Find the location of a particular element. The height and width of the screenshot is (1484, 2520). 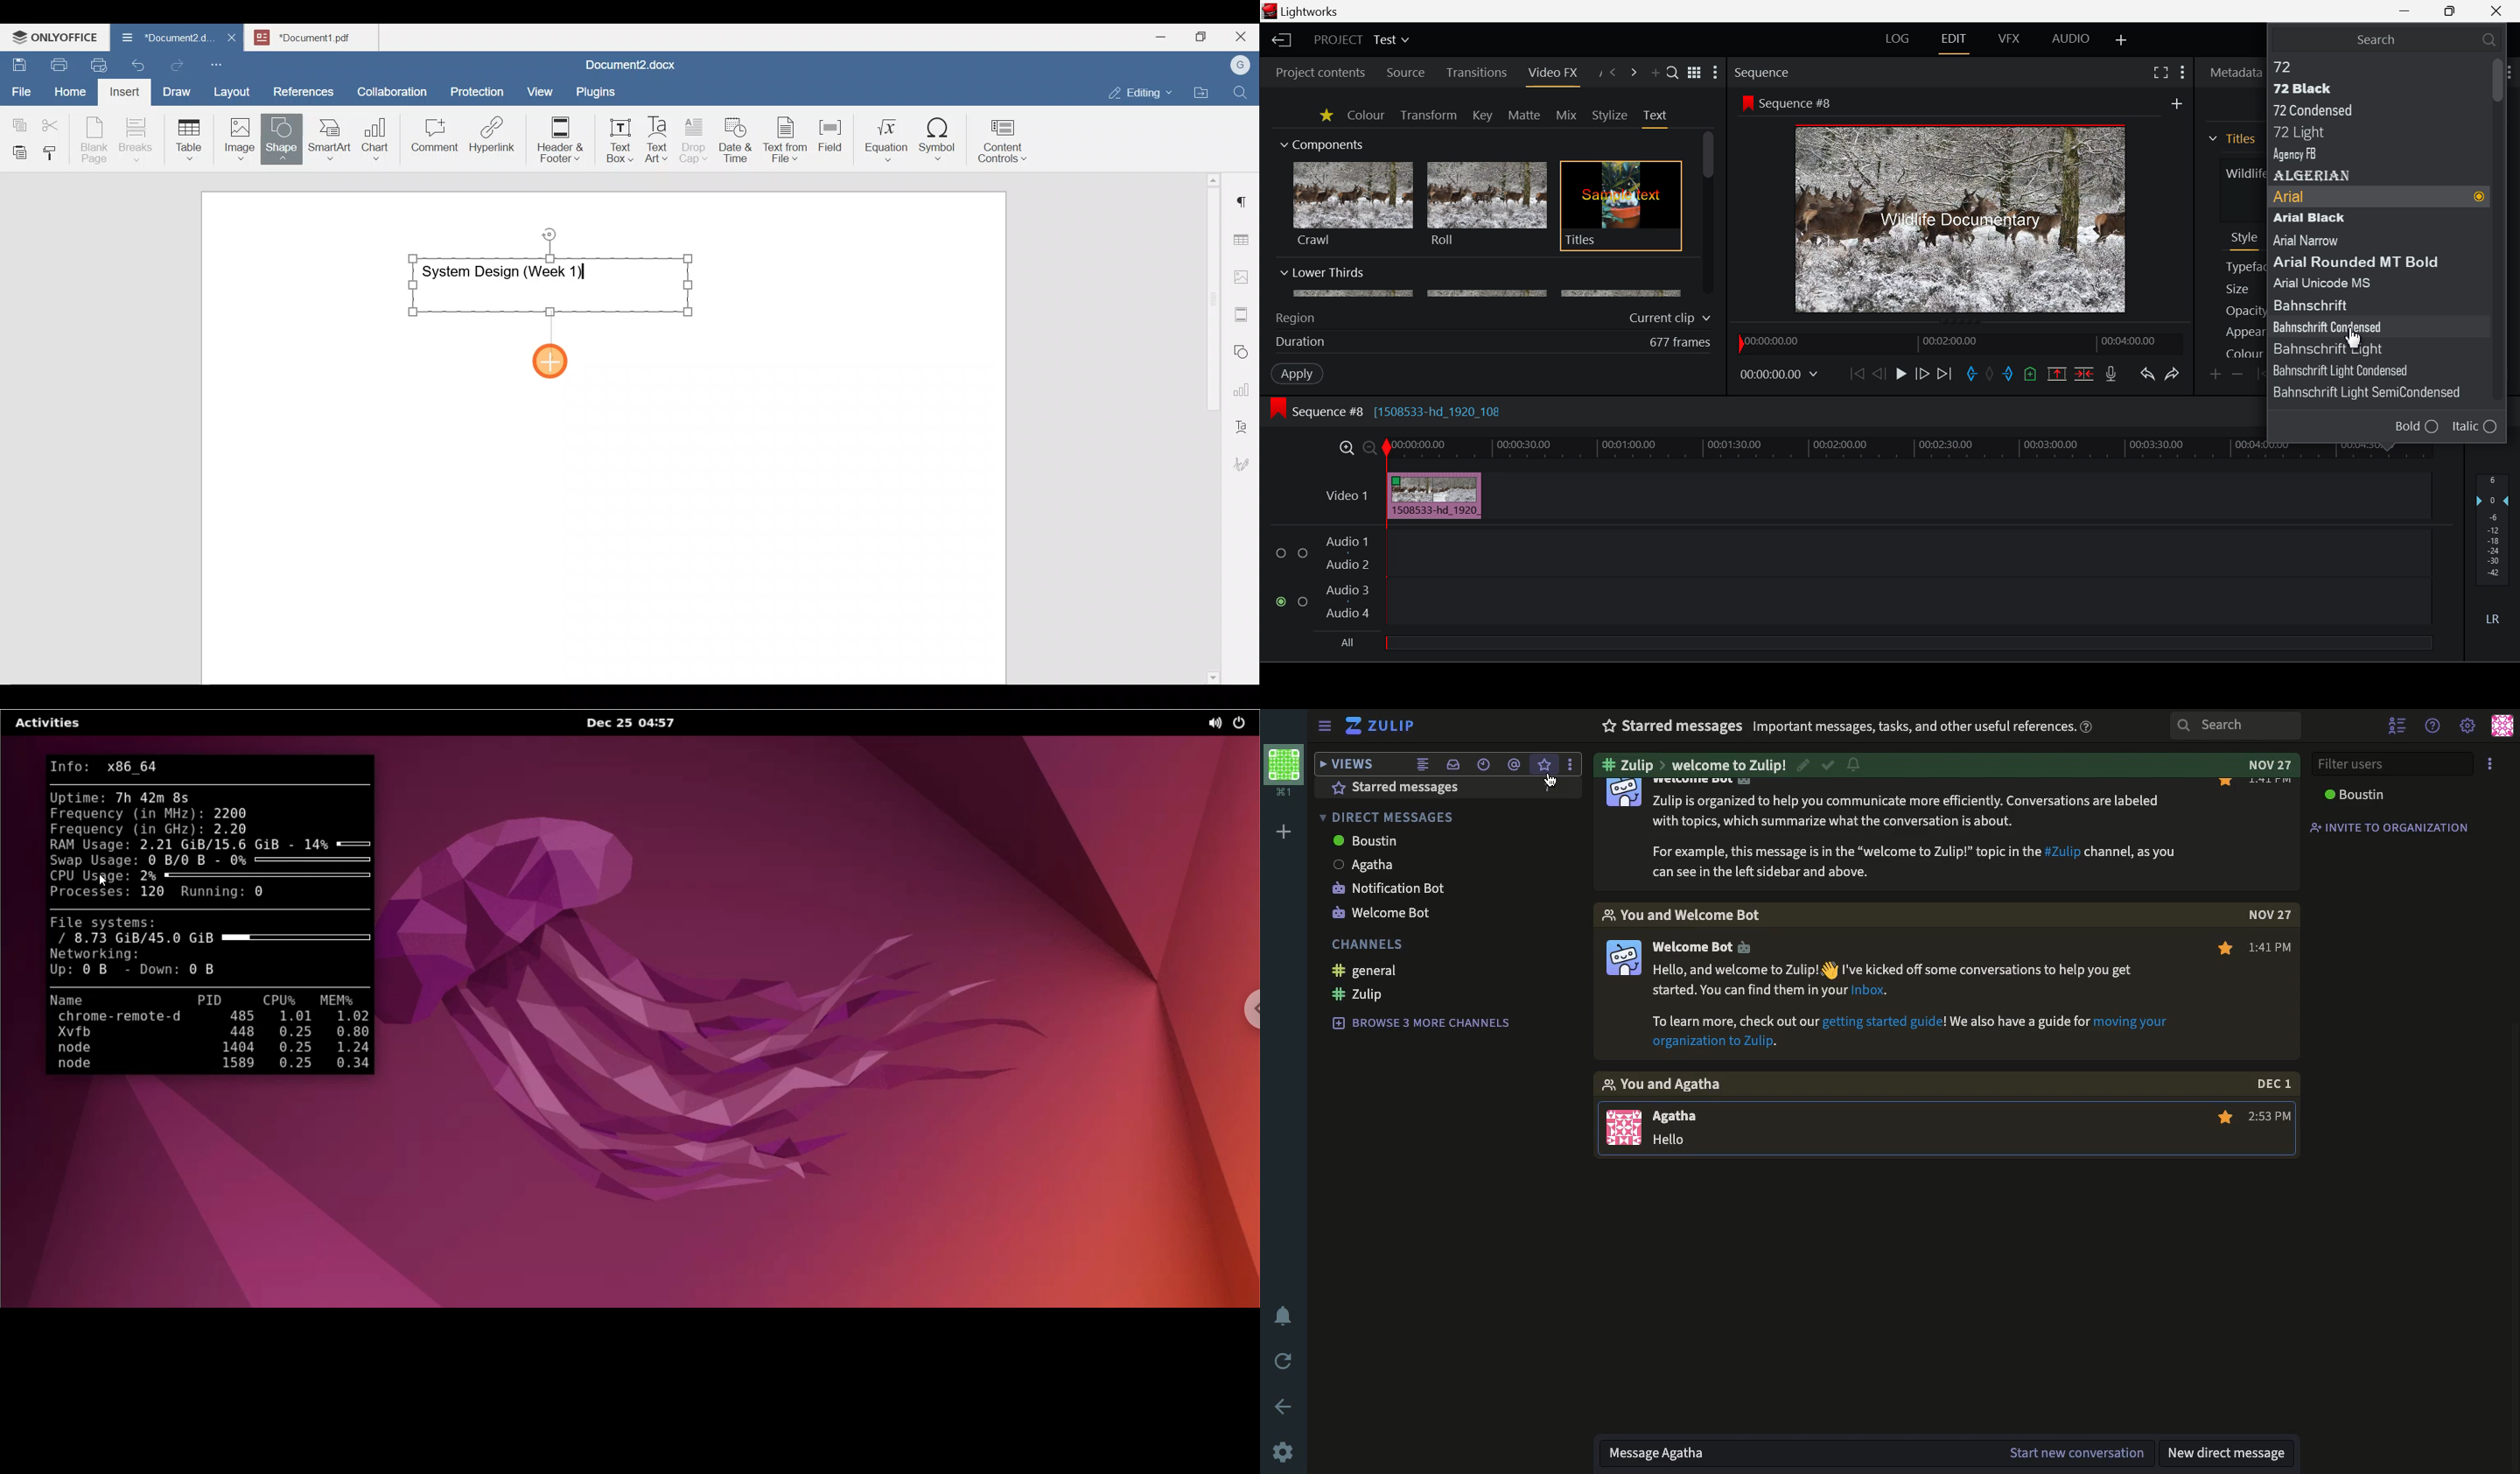

Project Timeline Navigator is located at coordinates (1960, 341).